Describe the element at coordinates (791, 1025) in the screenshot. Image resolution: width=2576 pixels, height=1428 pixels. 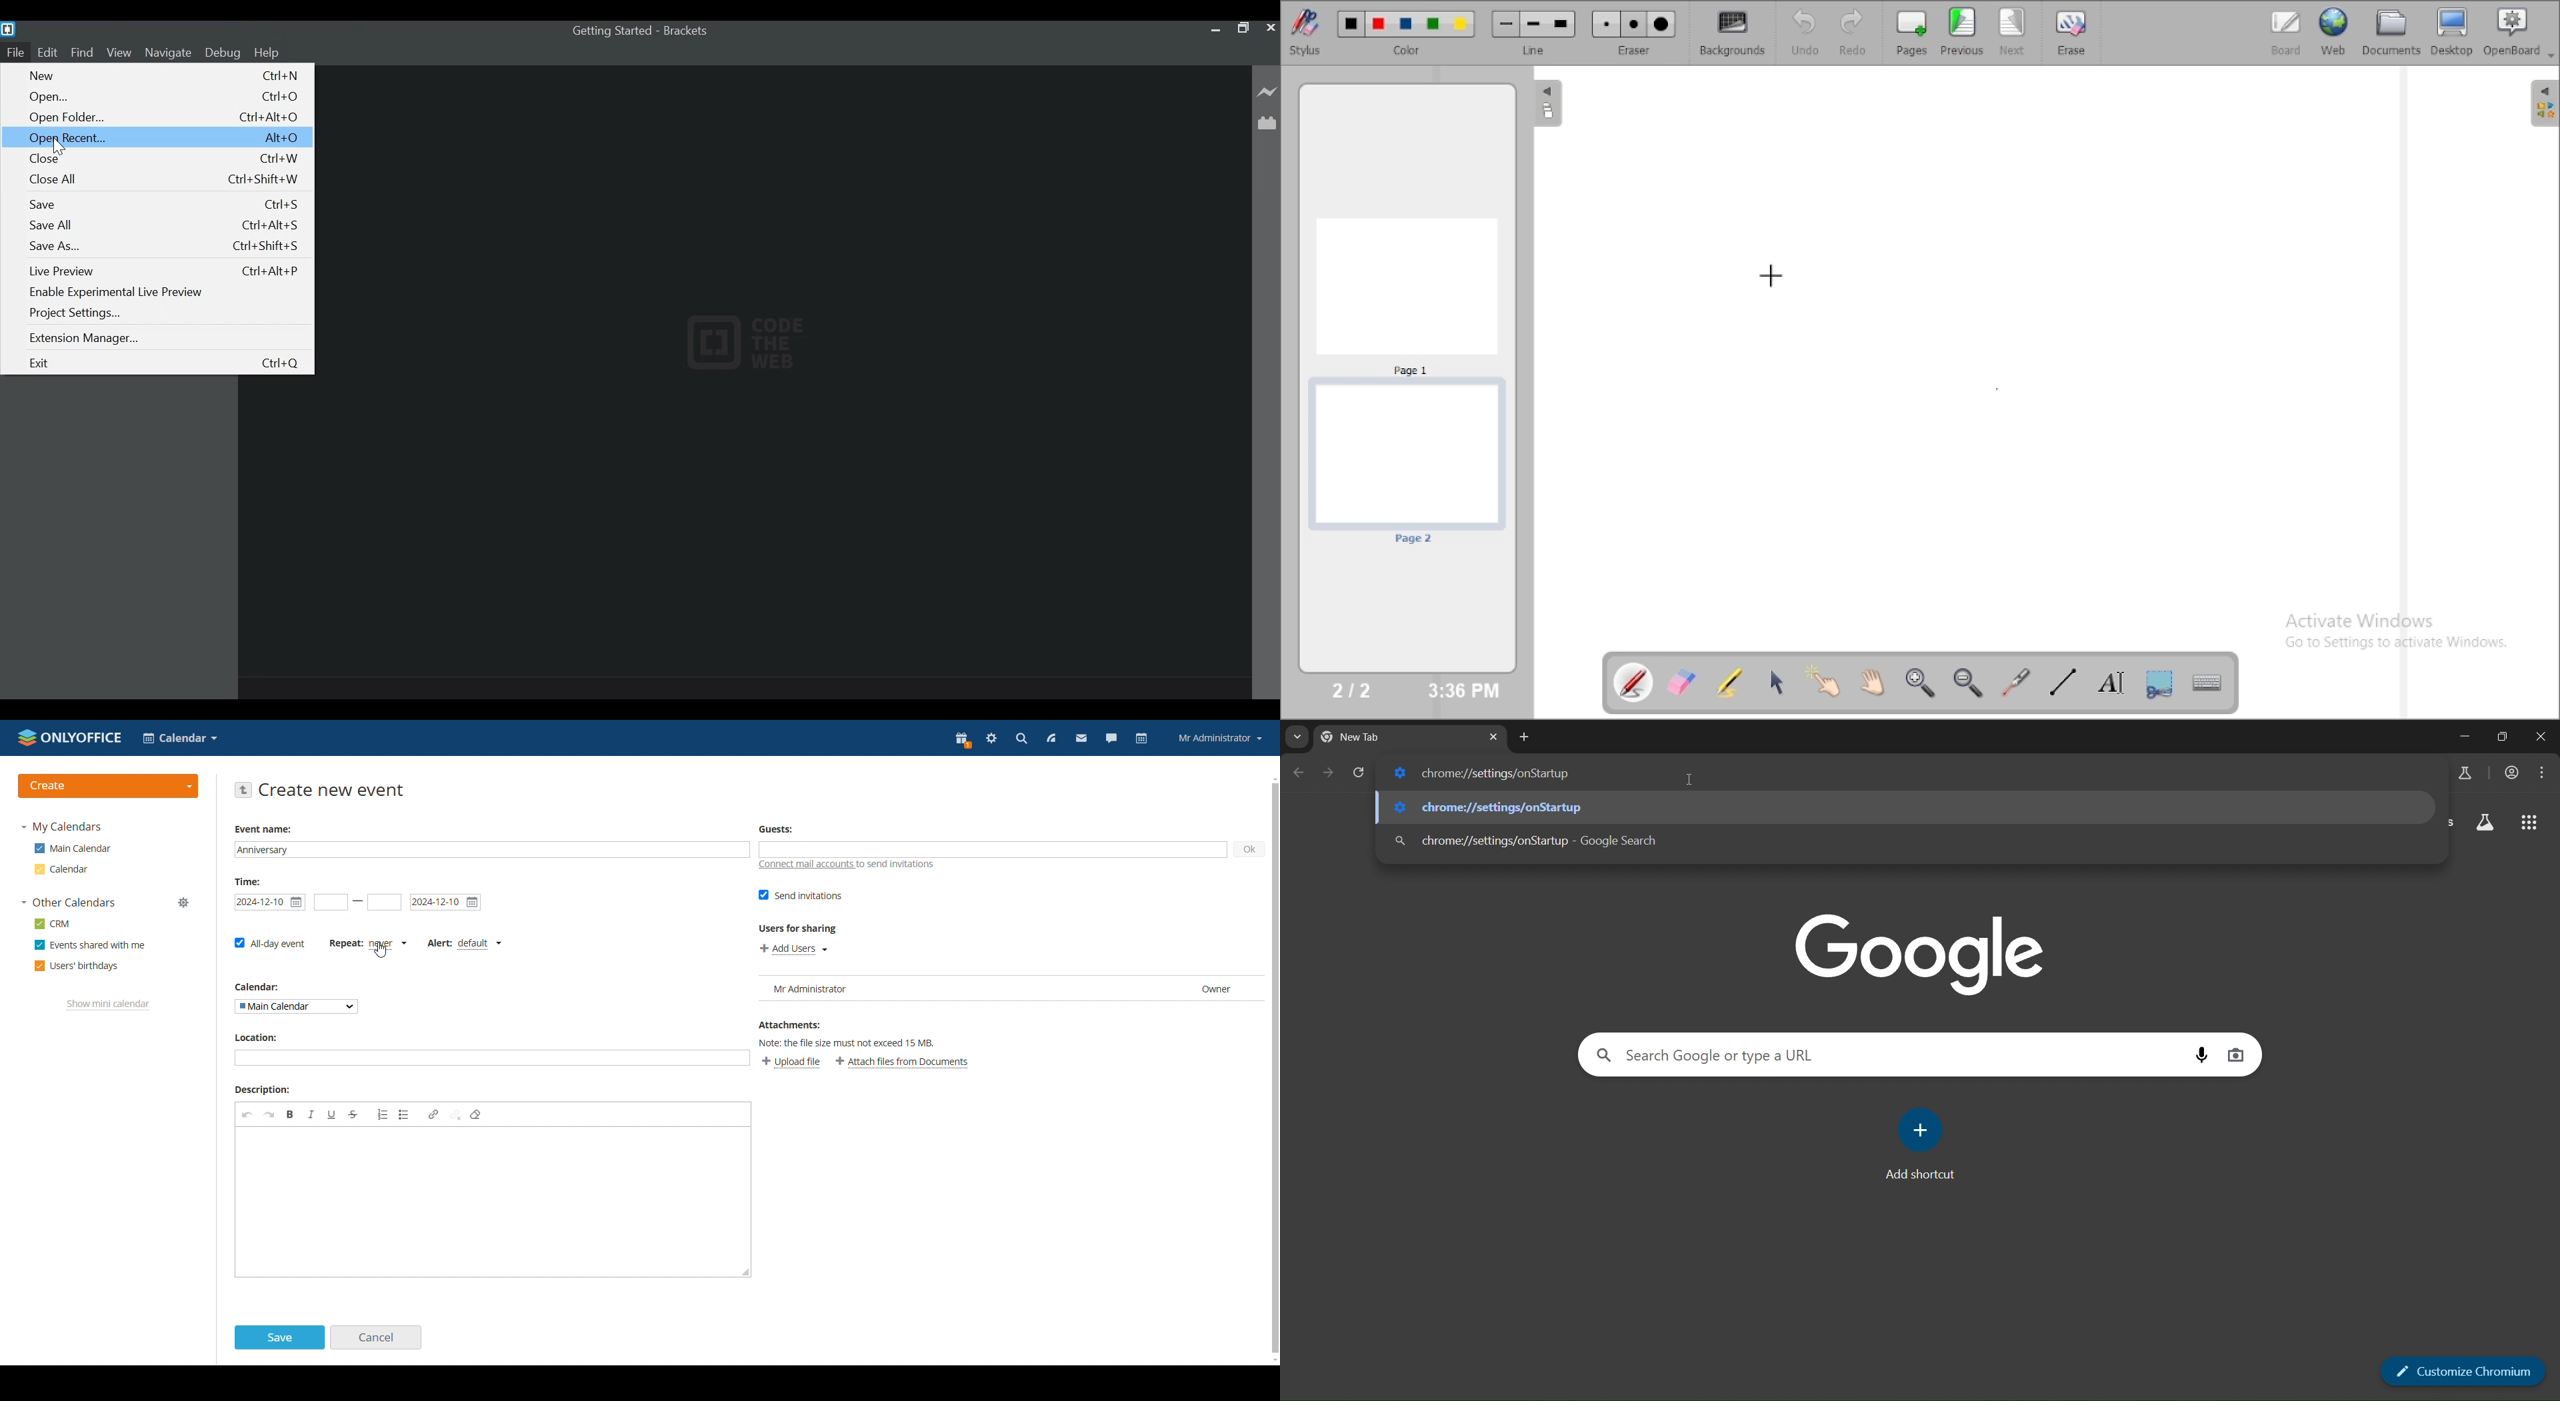
I see `Attachments:` at that location.